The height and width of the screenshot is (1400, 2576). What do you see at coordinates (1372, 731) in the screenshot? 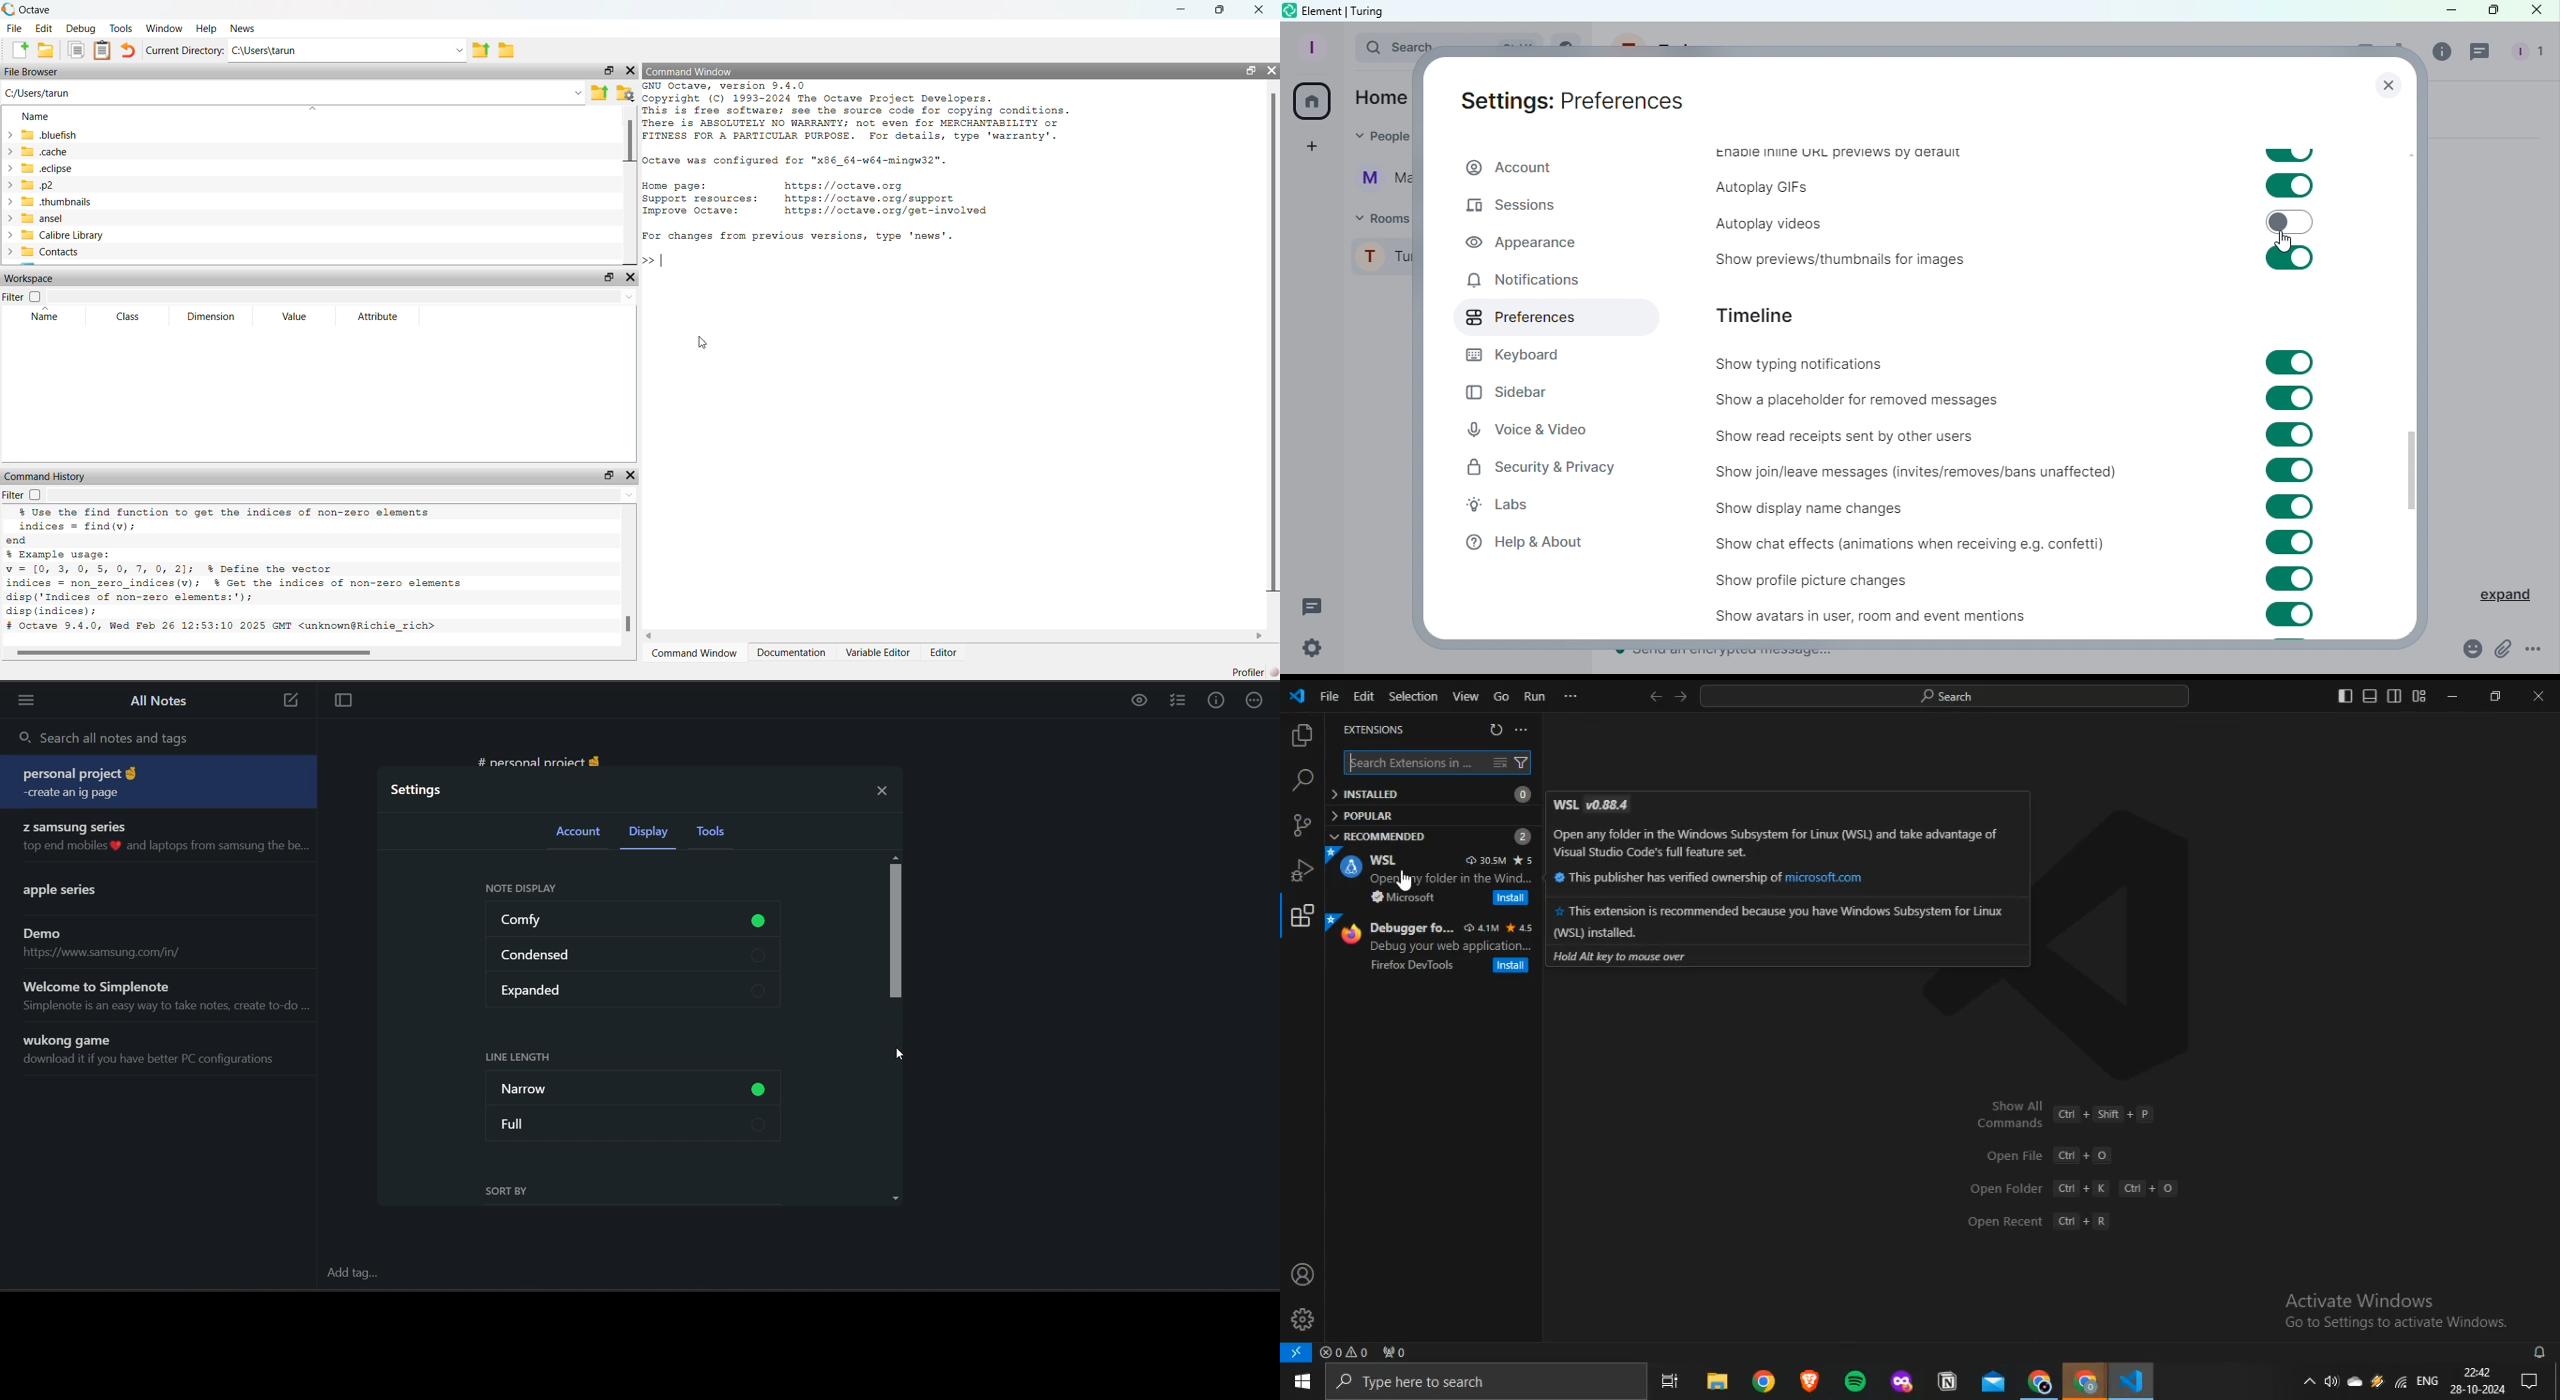
I see `EXTENSIONS` at bounding box center [1372, 731].